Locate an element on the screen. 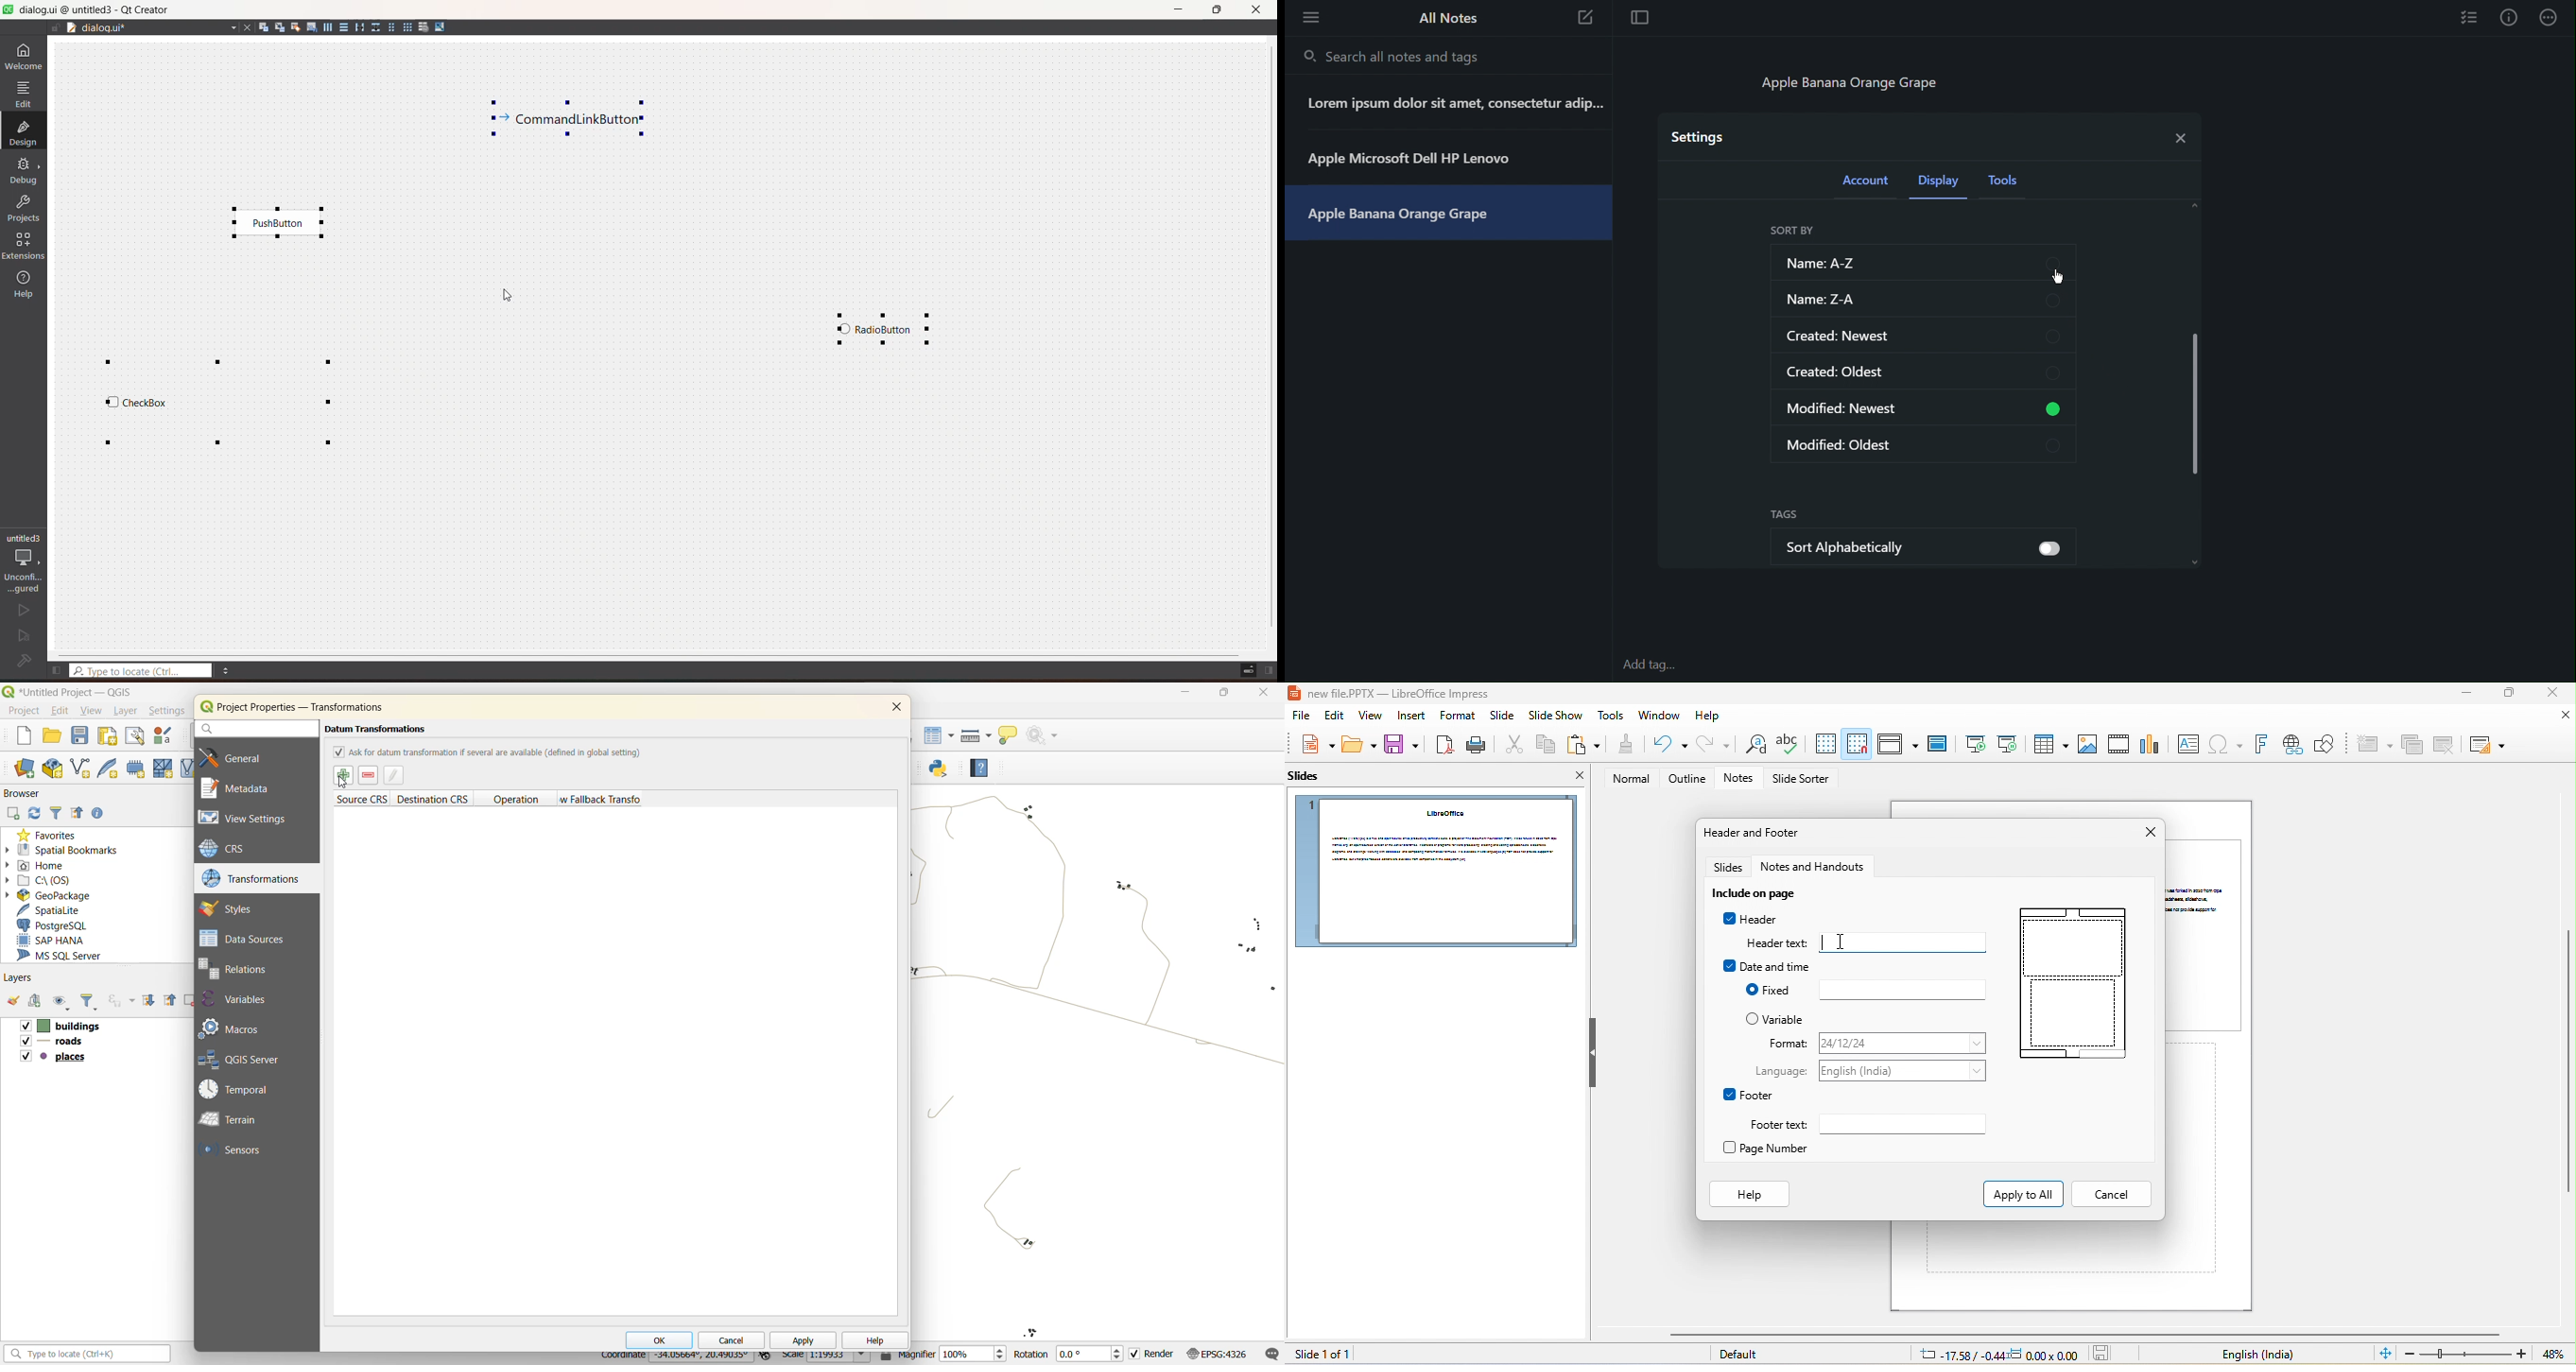 The height and width of the screenshot is (1372, 2576). Footer text: is located at coordinates (1773, 1125).